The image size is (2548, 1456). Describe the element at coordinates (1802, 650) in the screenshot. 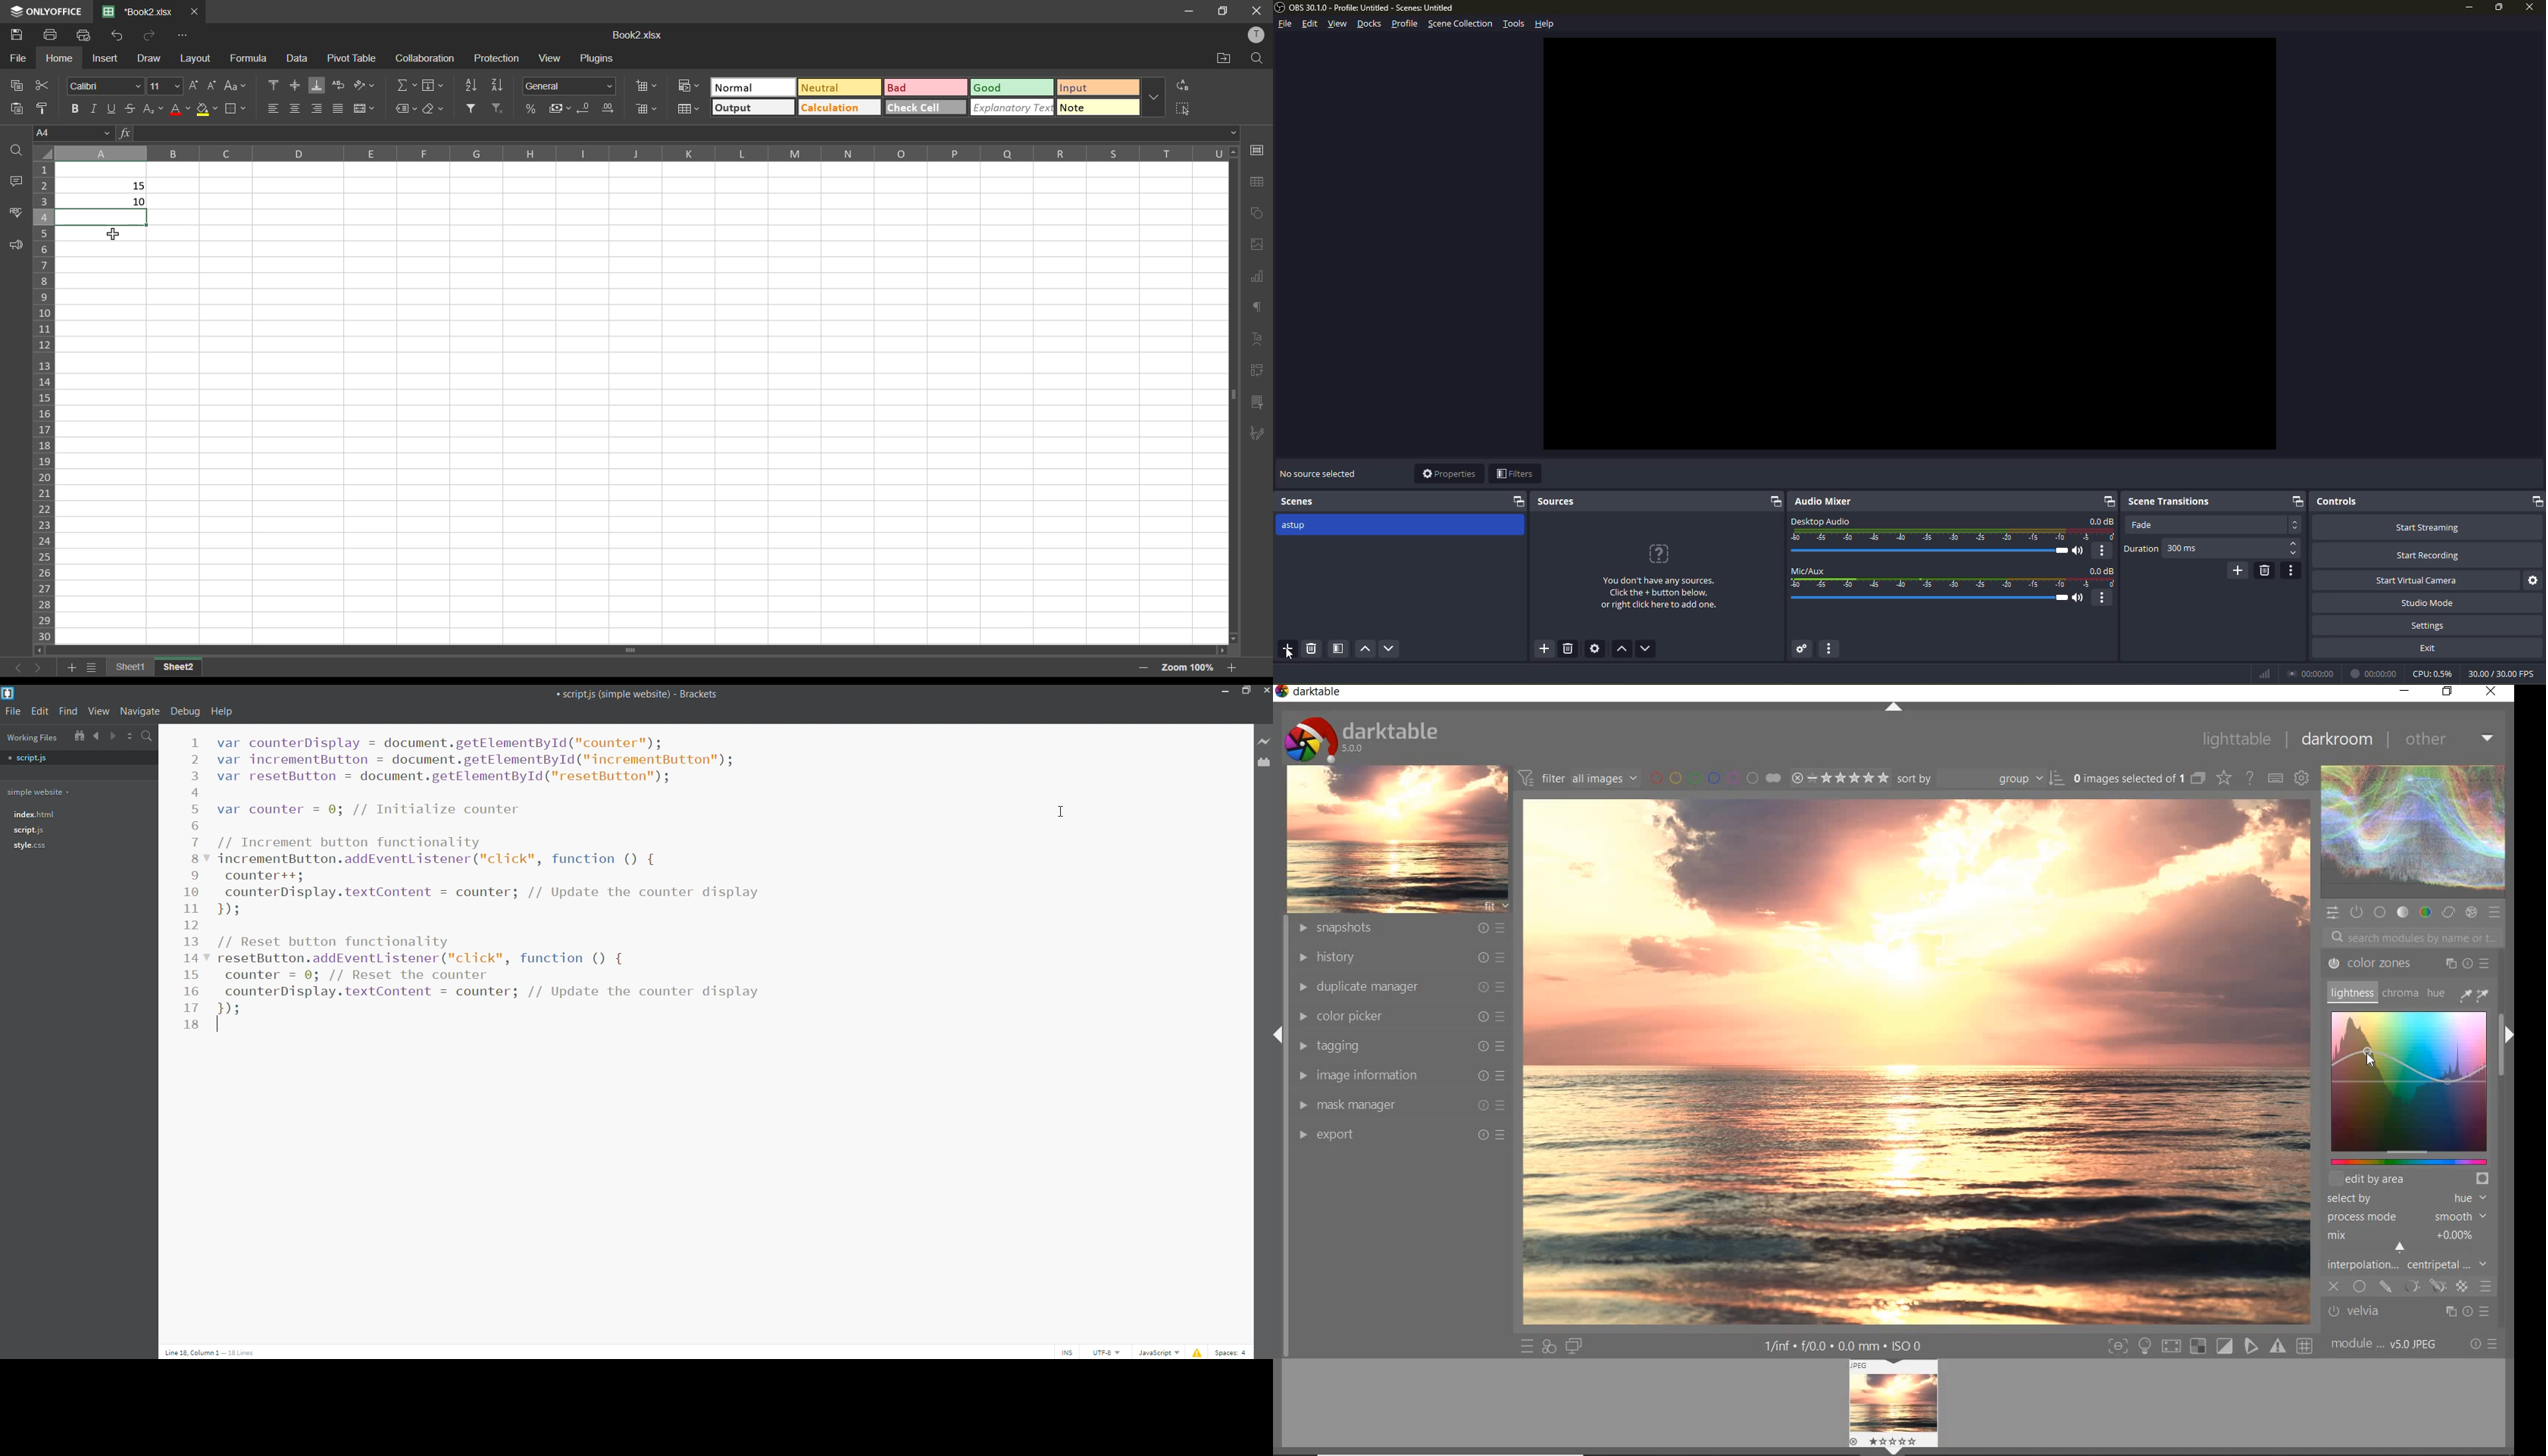

I see `advanced audio properties` at that location.